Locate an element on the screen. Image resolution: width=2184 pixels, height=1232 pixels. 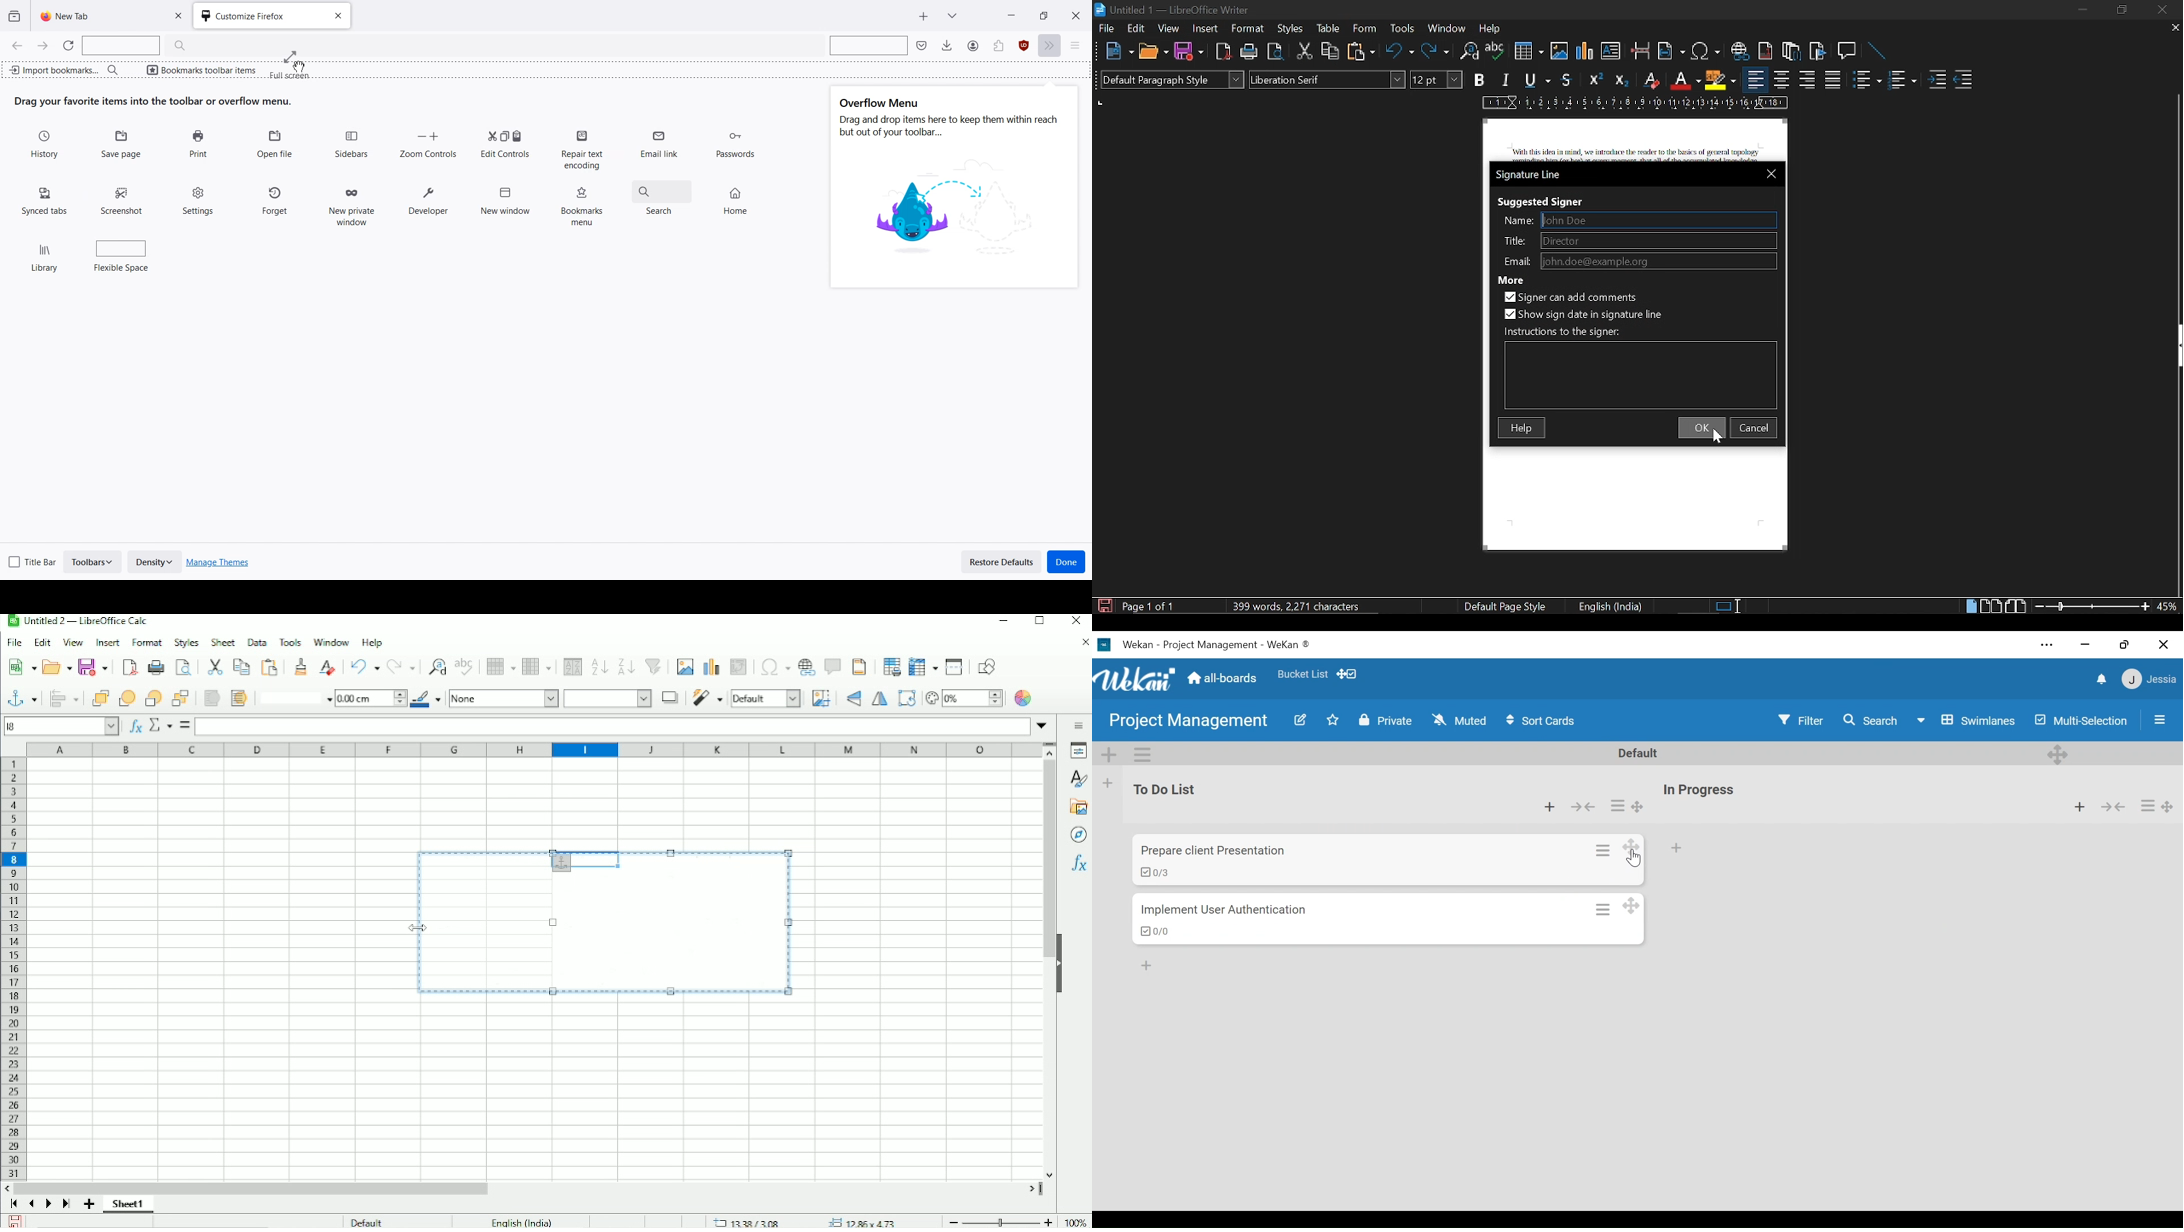
email is located at coordinates (1659, 261).